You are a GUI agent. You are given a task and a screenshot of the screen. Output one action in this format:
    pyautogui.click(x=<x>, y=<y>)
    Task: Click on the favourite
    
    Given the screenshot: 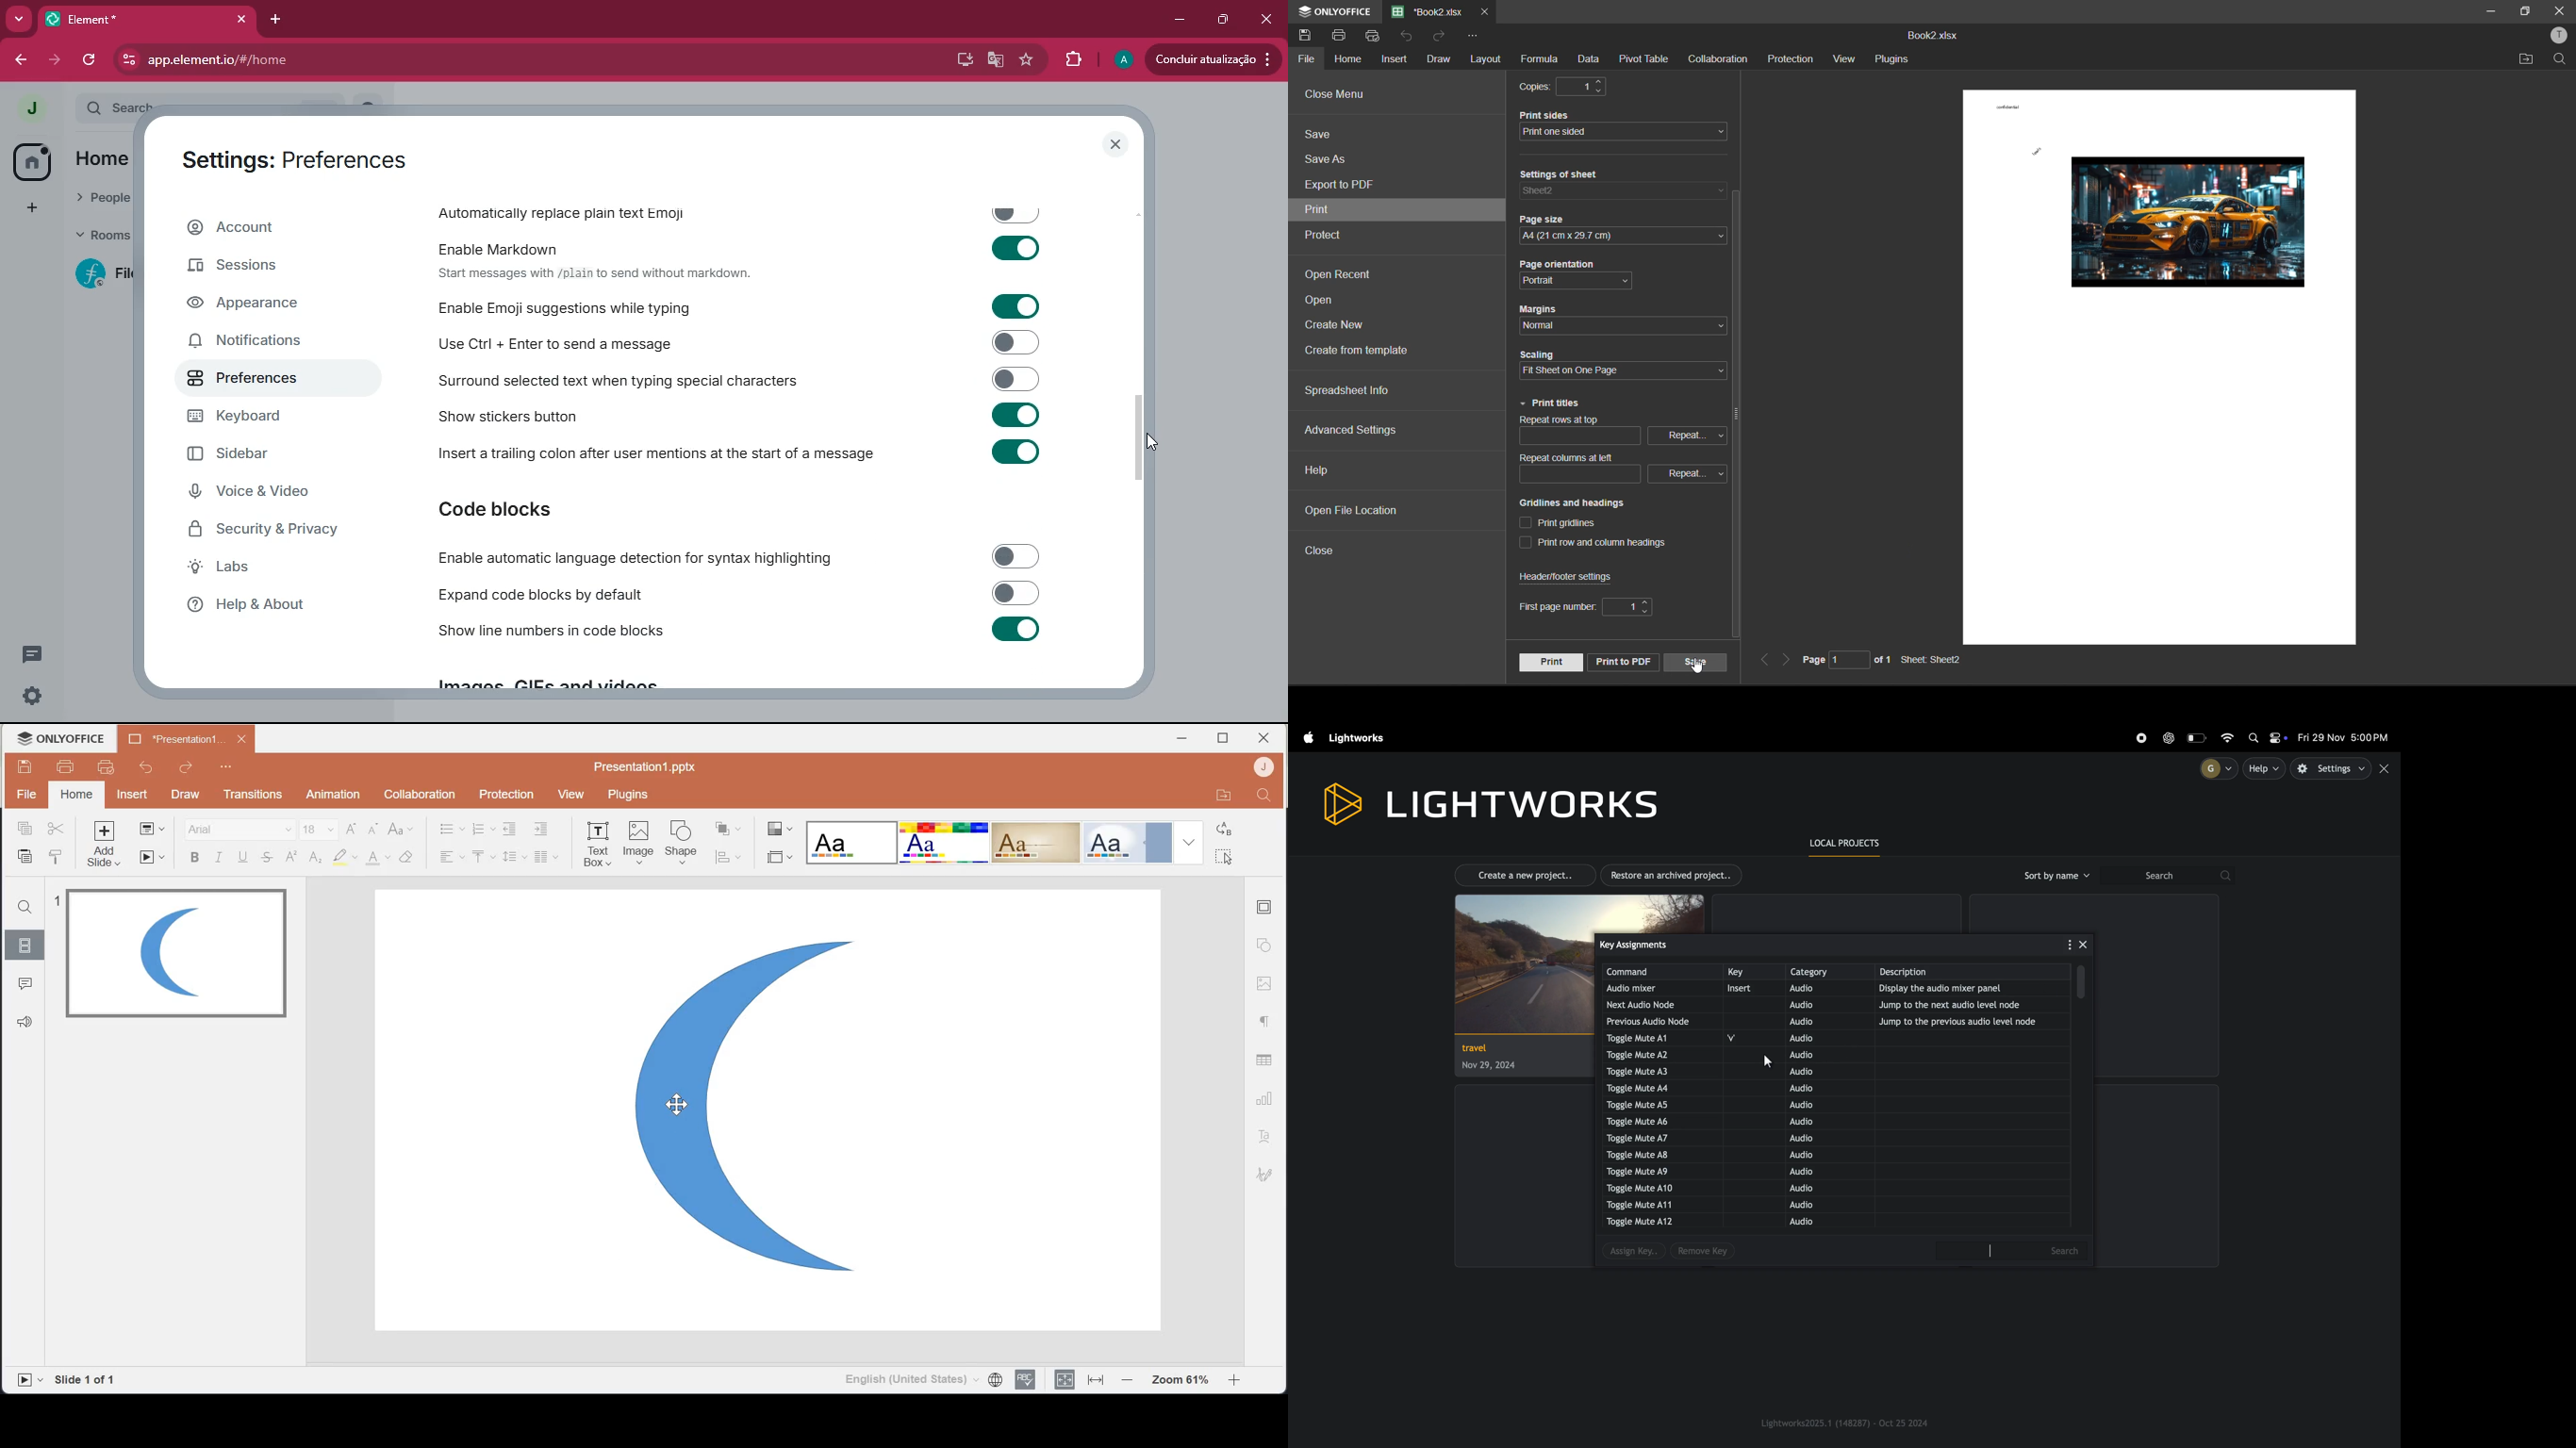 What is the action you would take?
    pyautogui.click(x=1026, y=59)
    